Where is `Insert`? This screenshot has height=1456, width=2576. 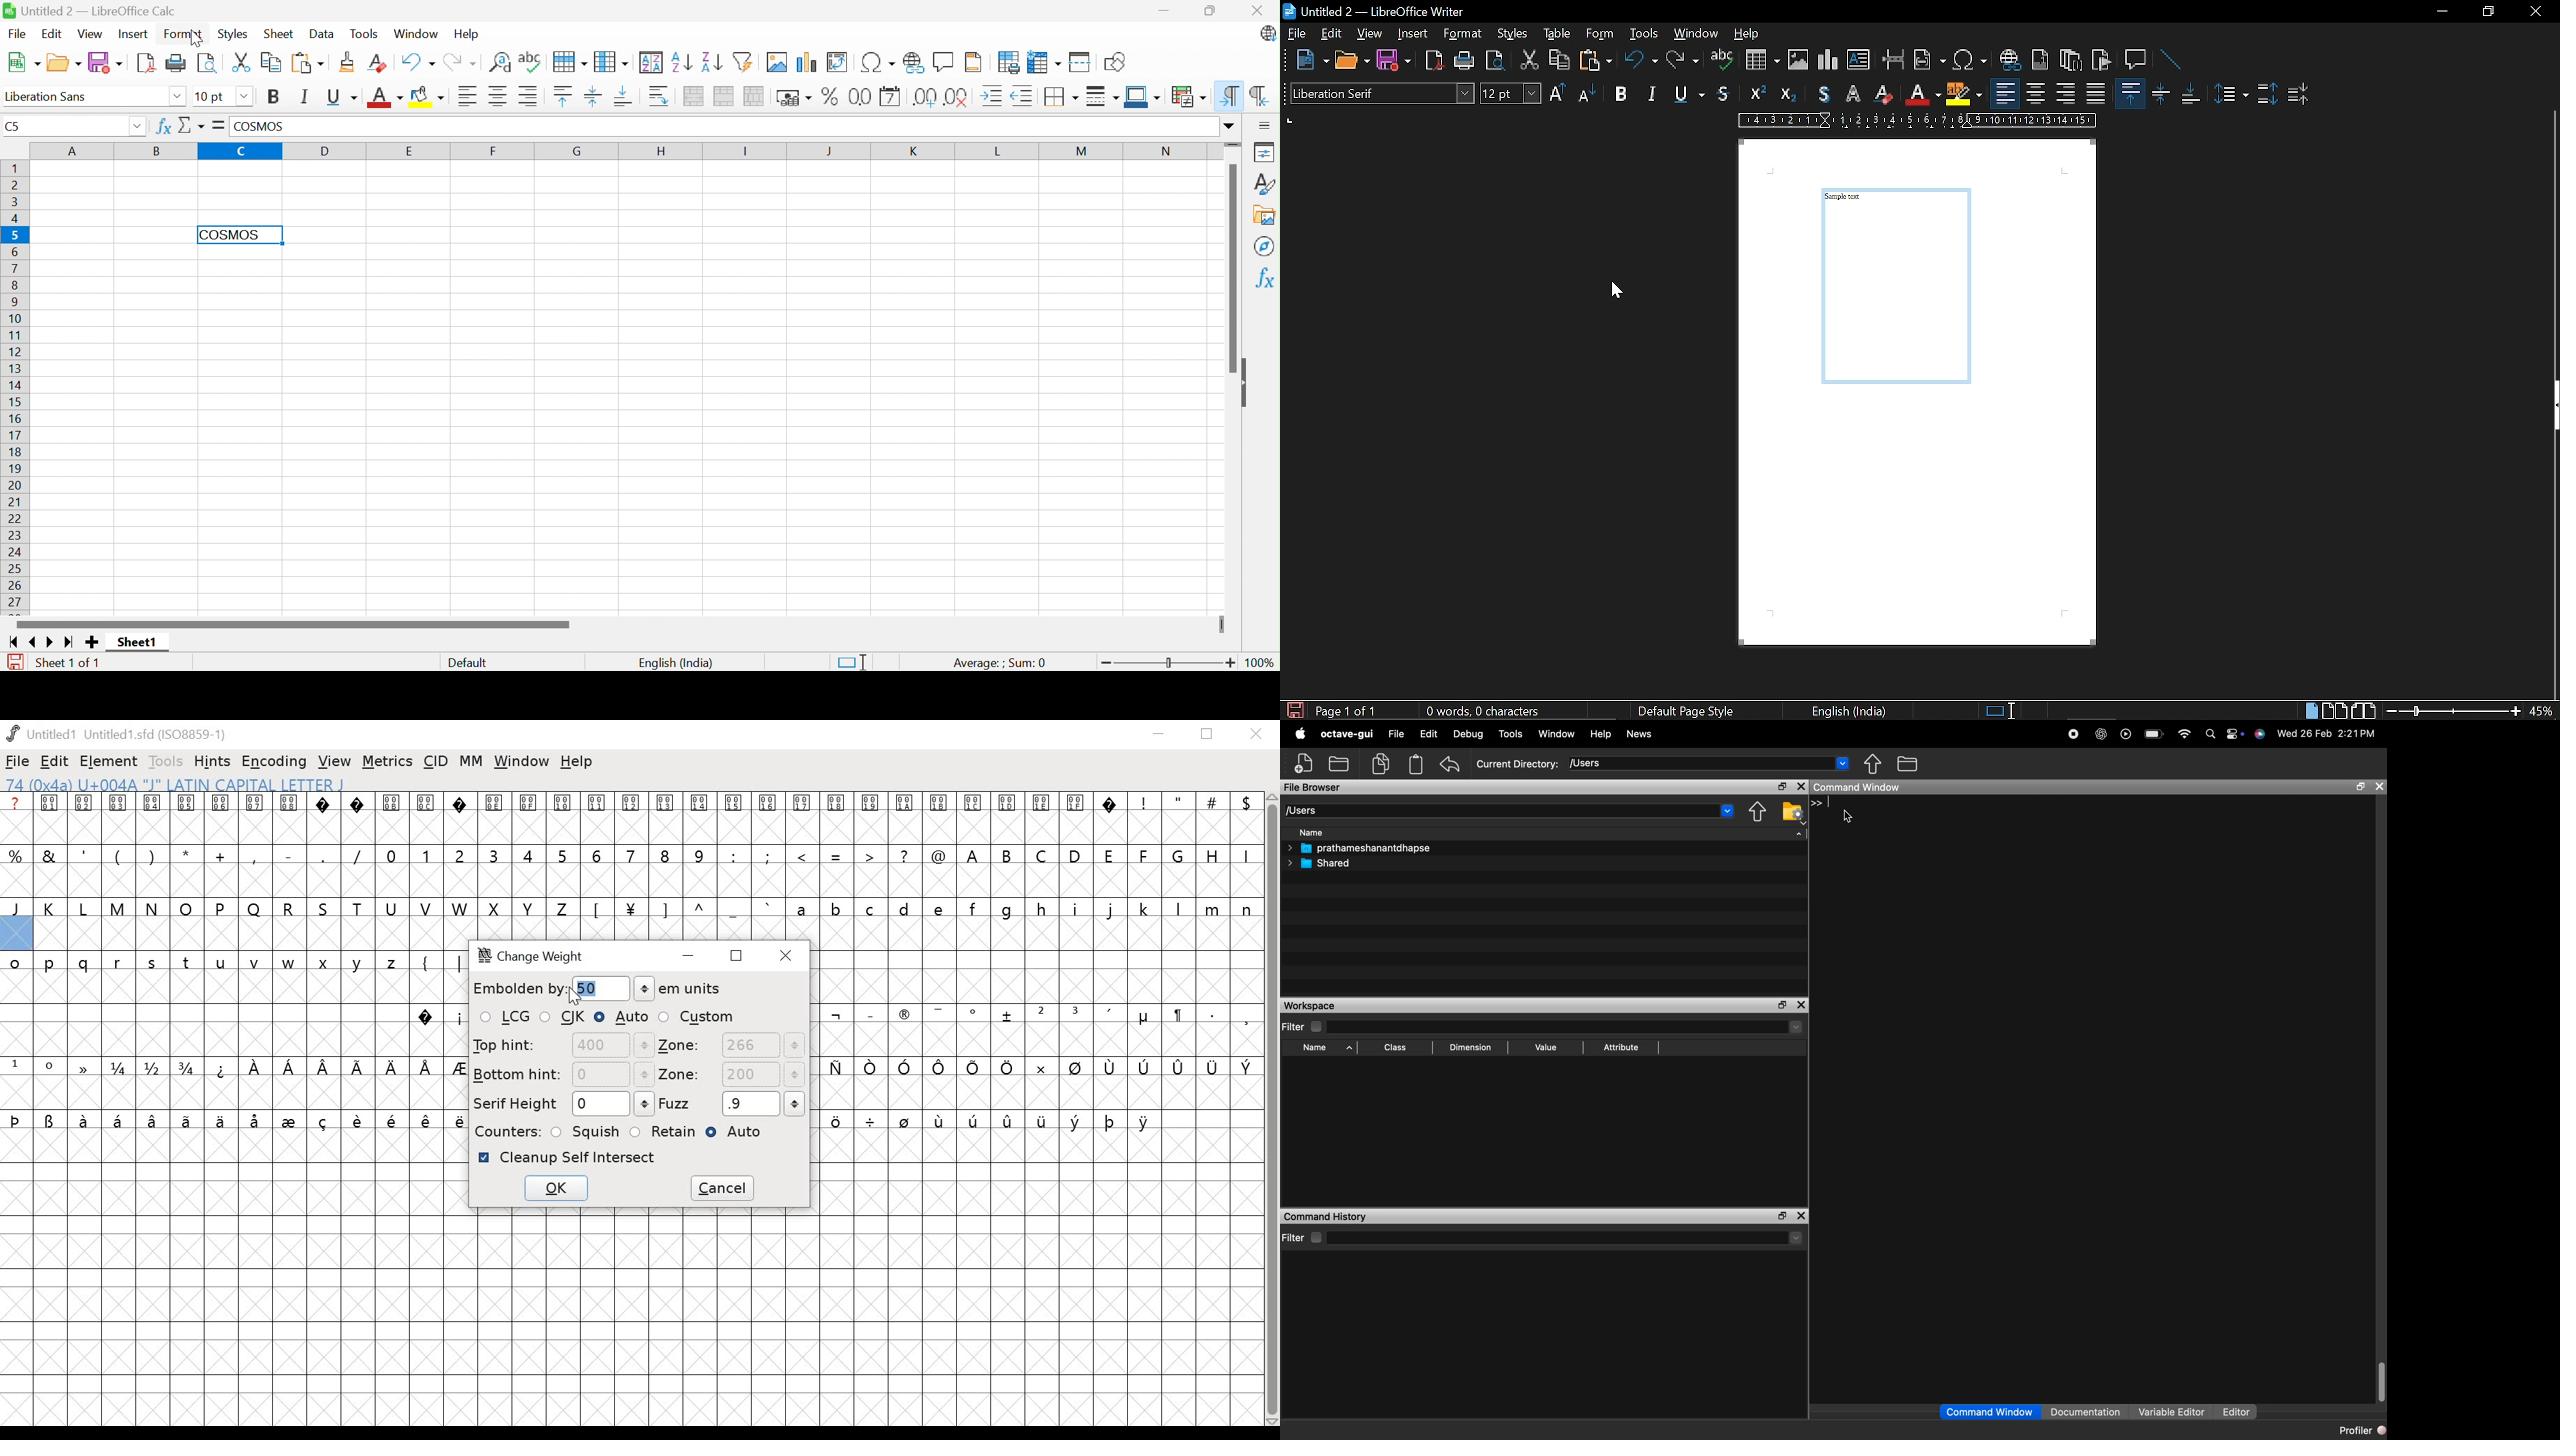
Insert is located at coordinates (134, 35).